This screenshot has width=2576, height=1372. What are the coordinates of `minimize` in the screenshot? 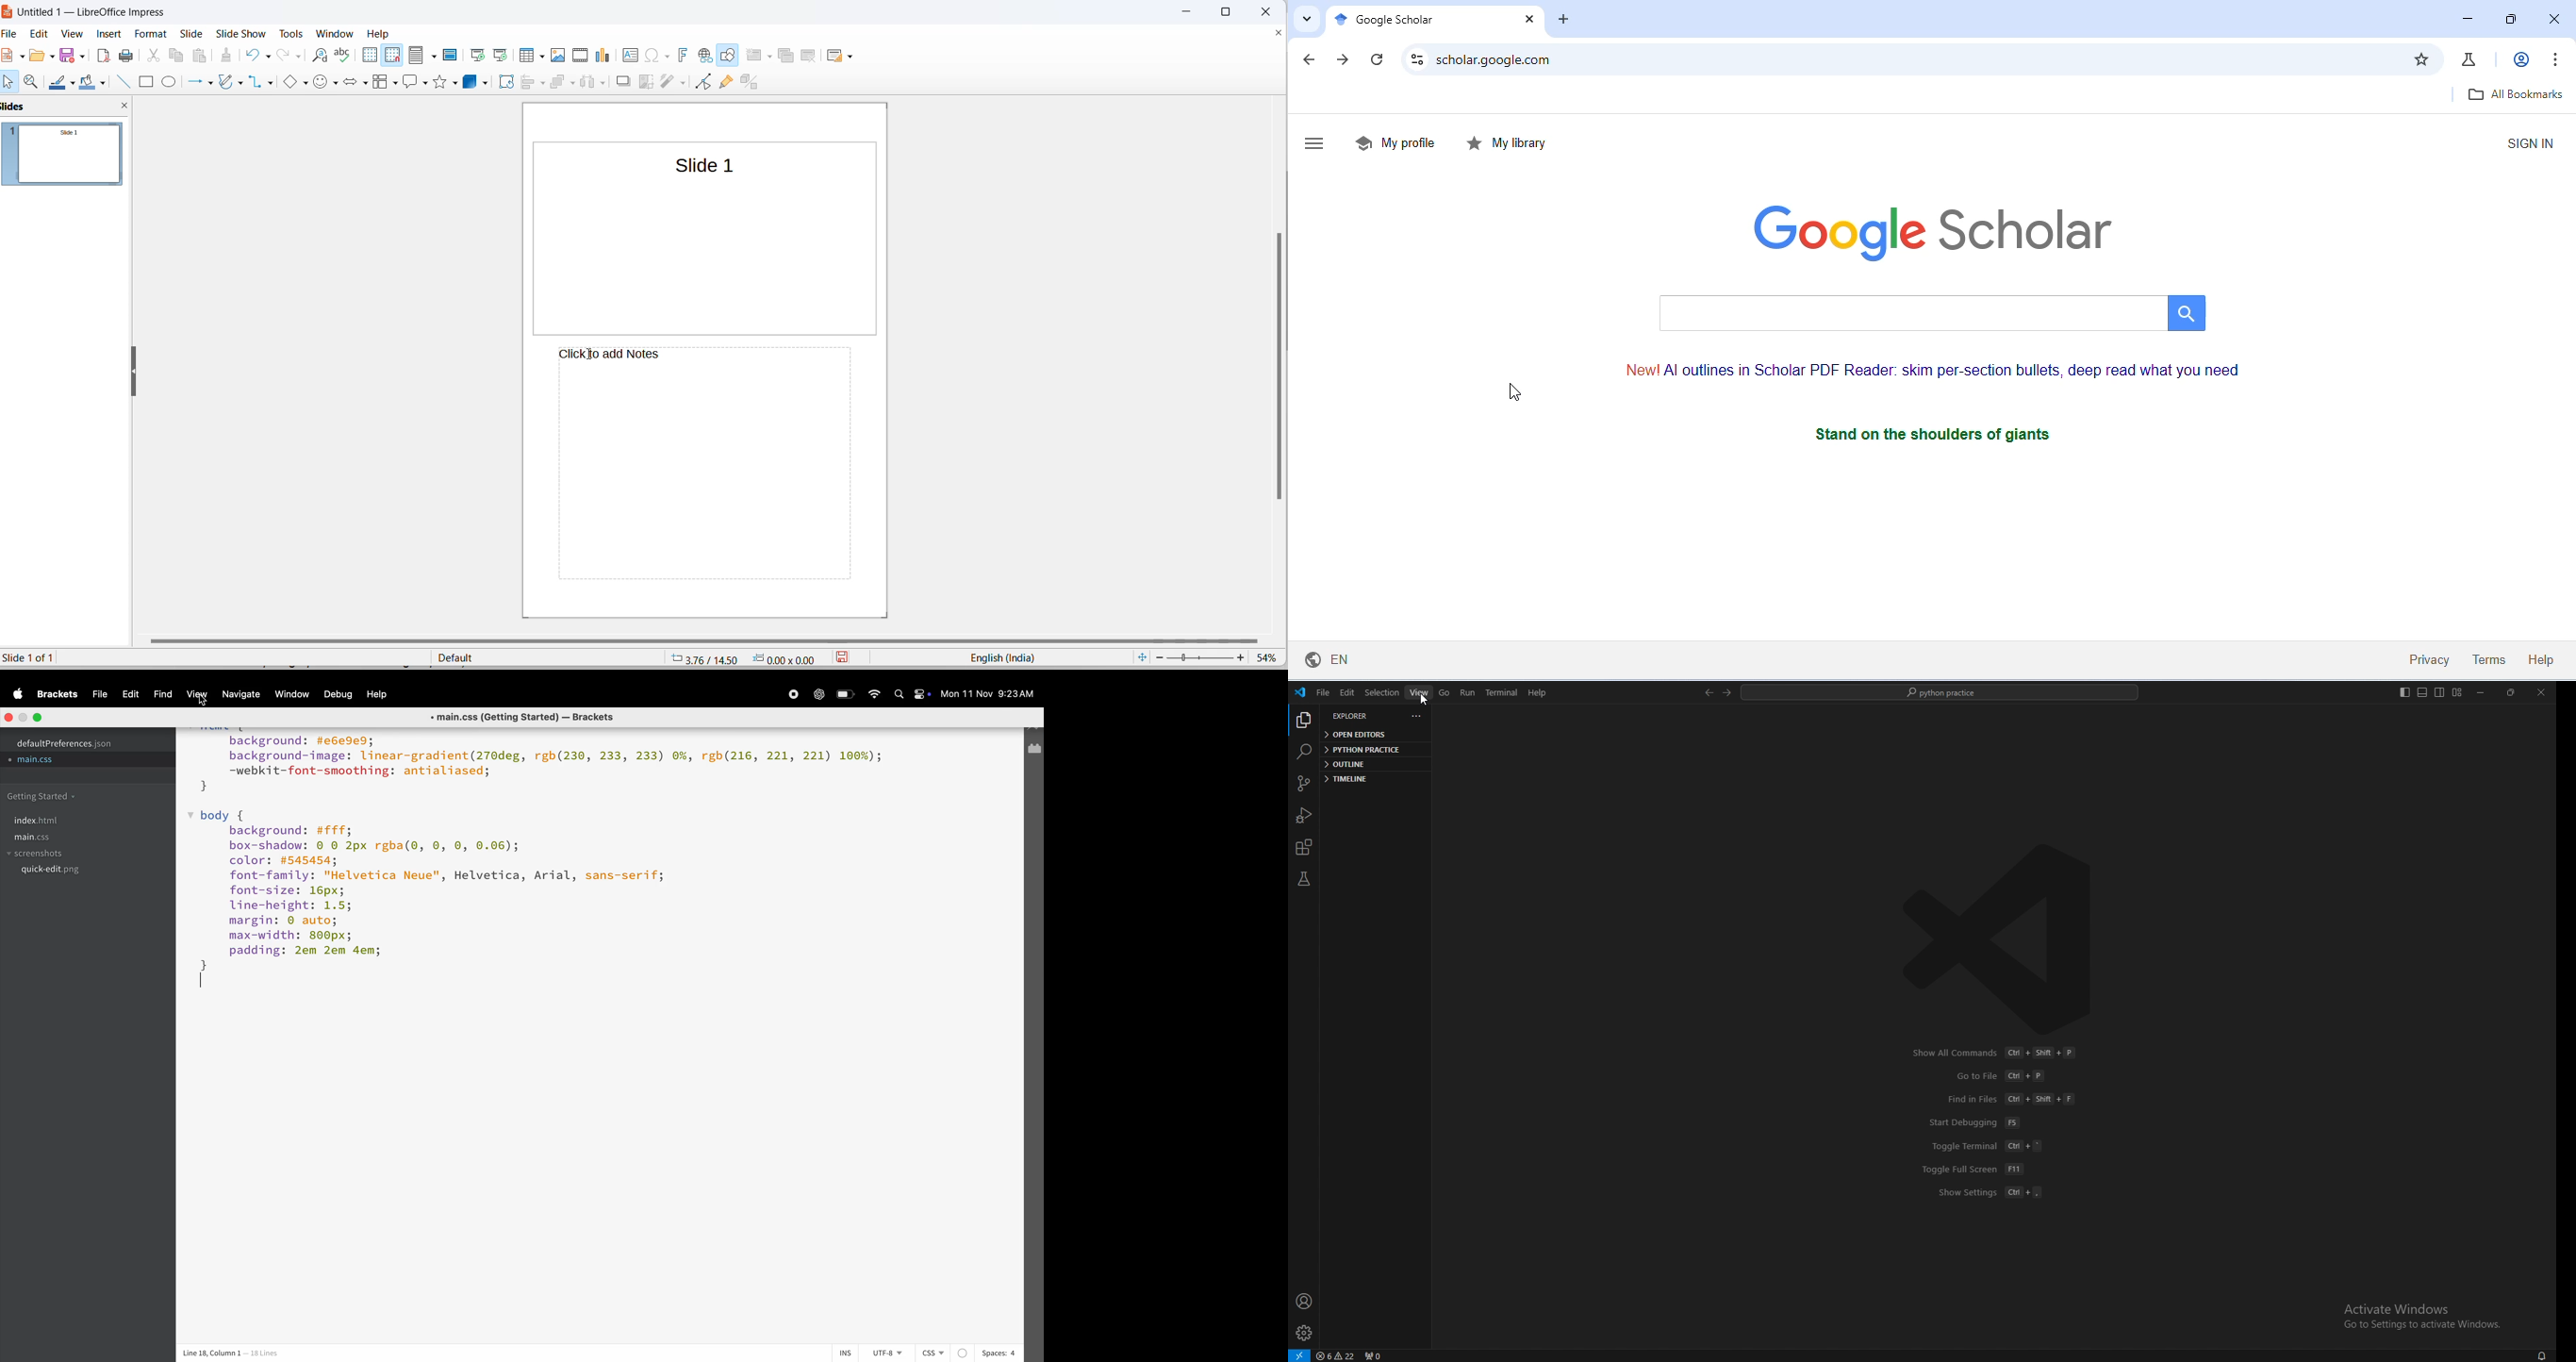 It's located at (2482, 692).